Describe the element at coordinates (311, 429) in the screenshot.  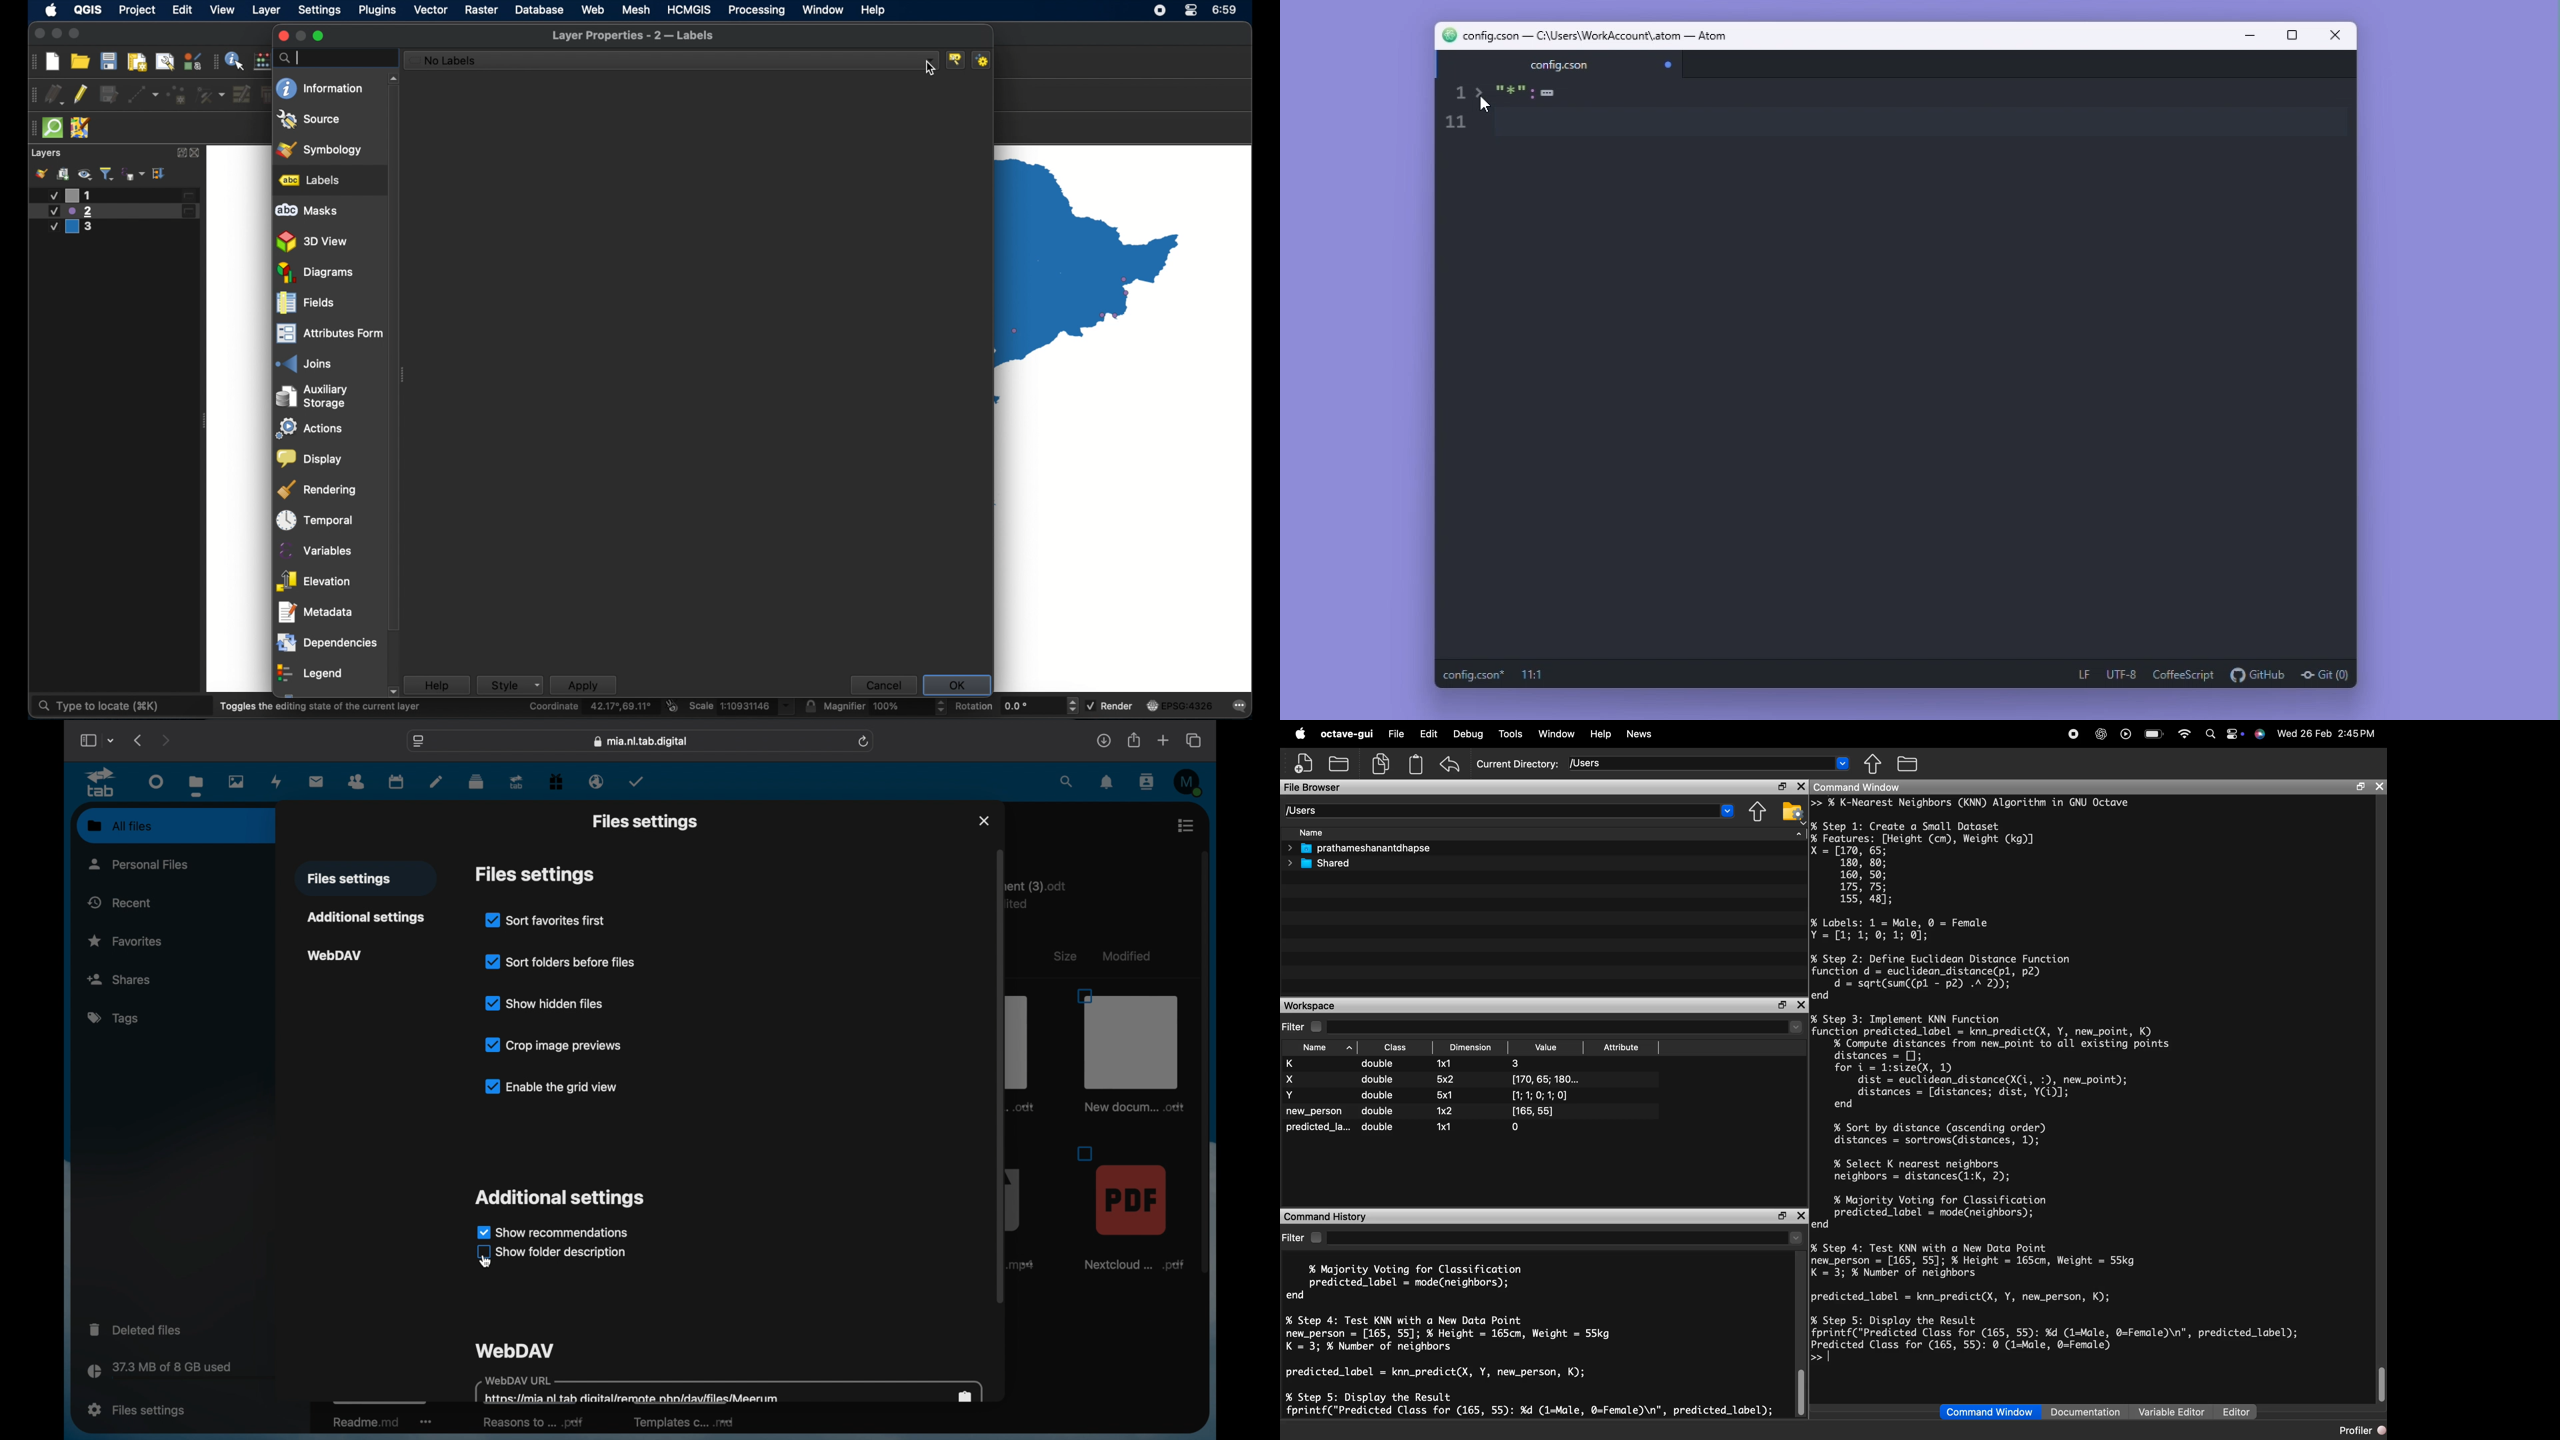
I see `actions` at that location.